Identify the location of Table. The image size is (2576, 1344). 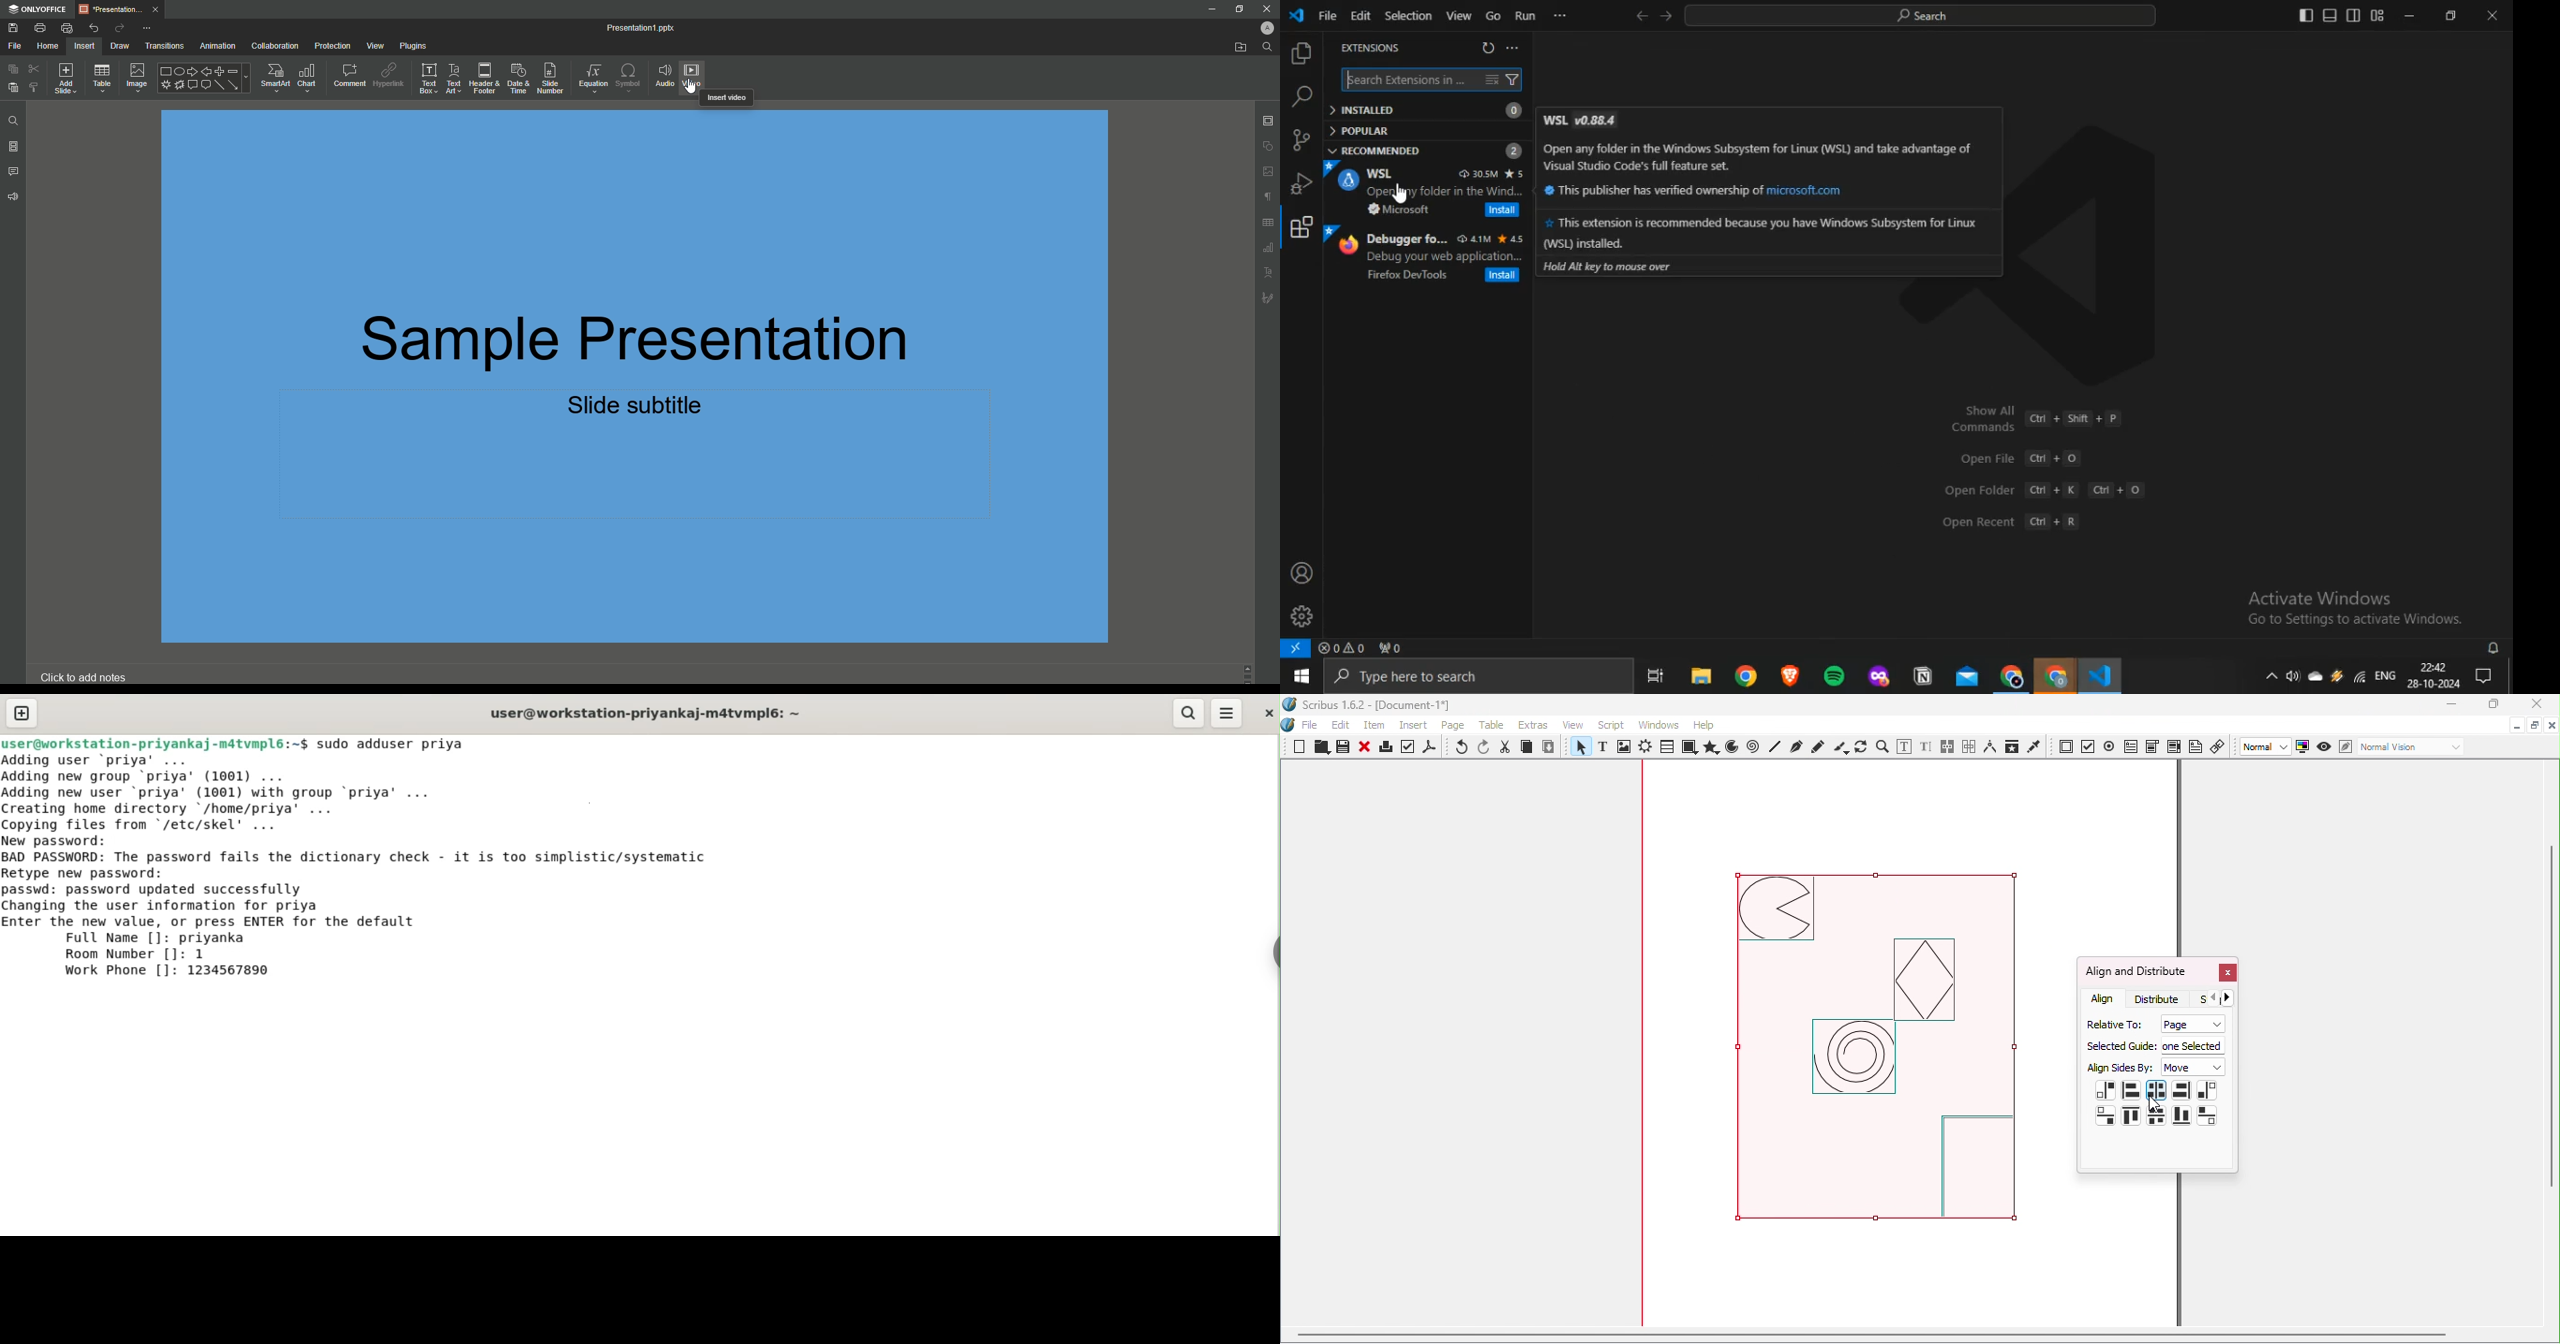
(1495, 726).